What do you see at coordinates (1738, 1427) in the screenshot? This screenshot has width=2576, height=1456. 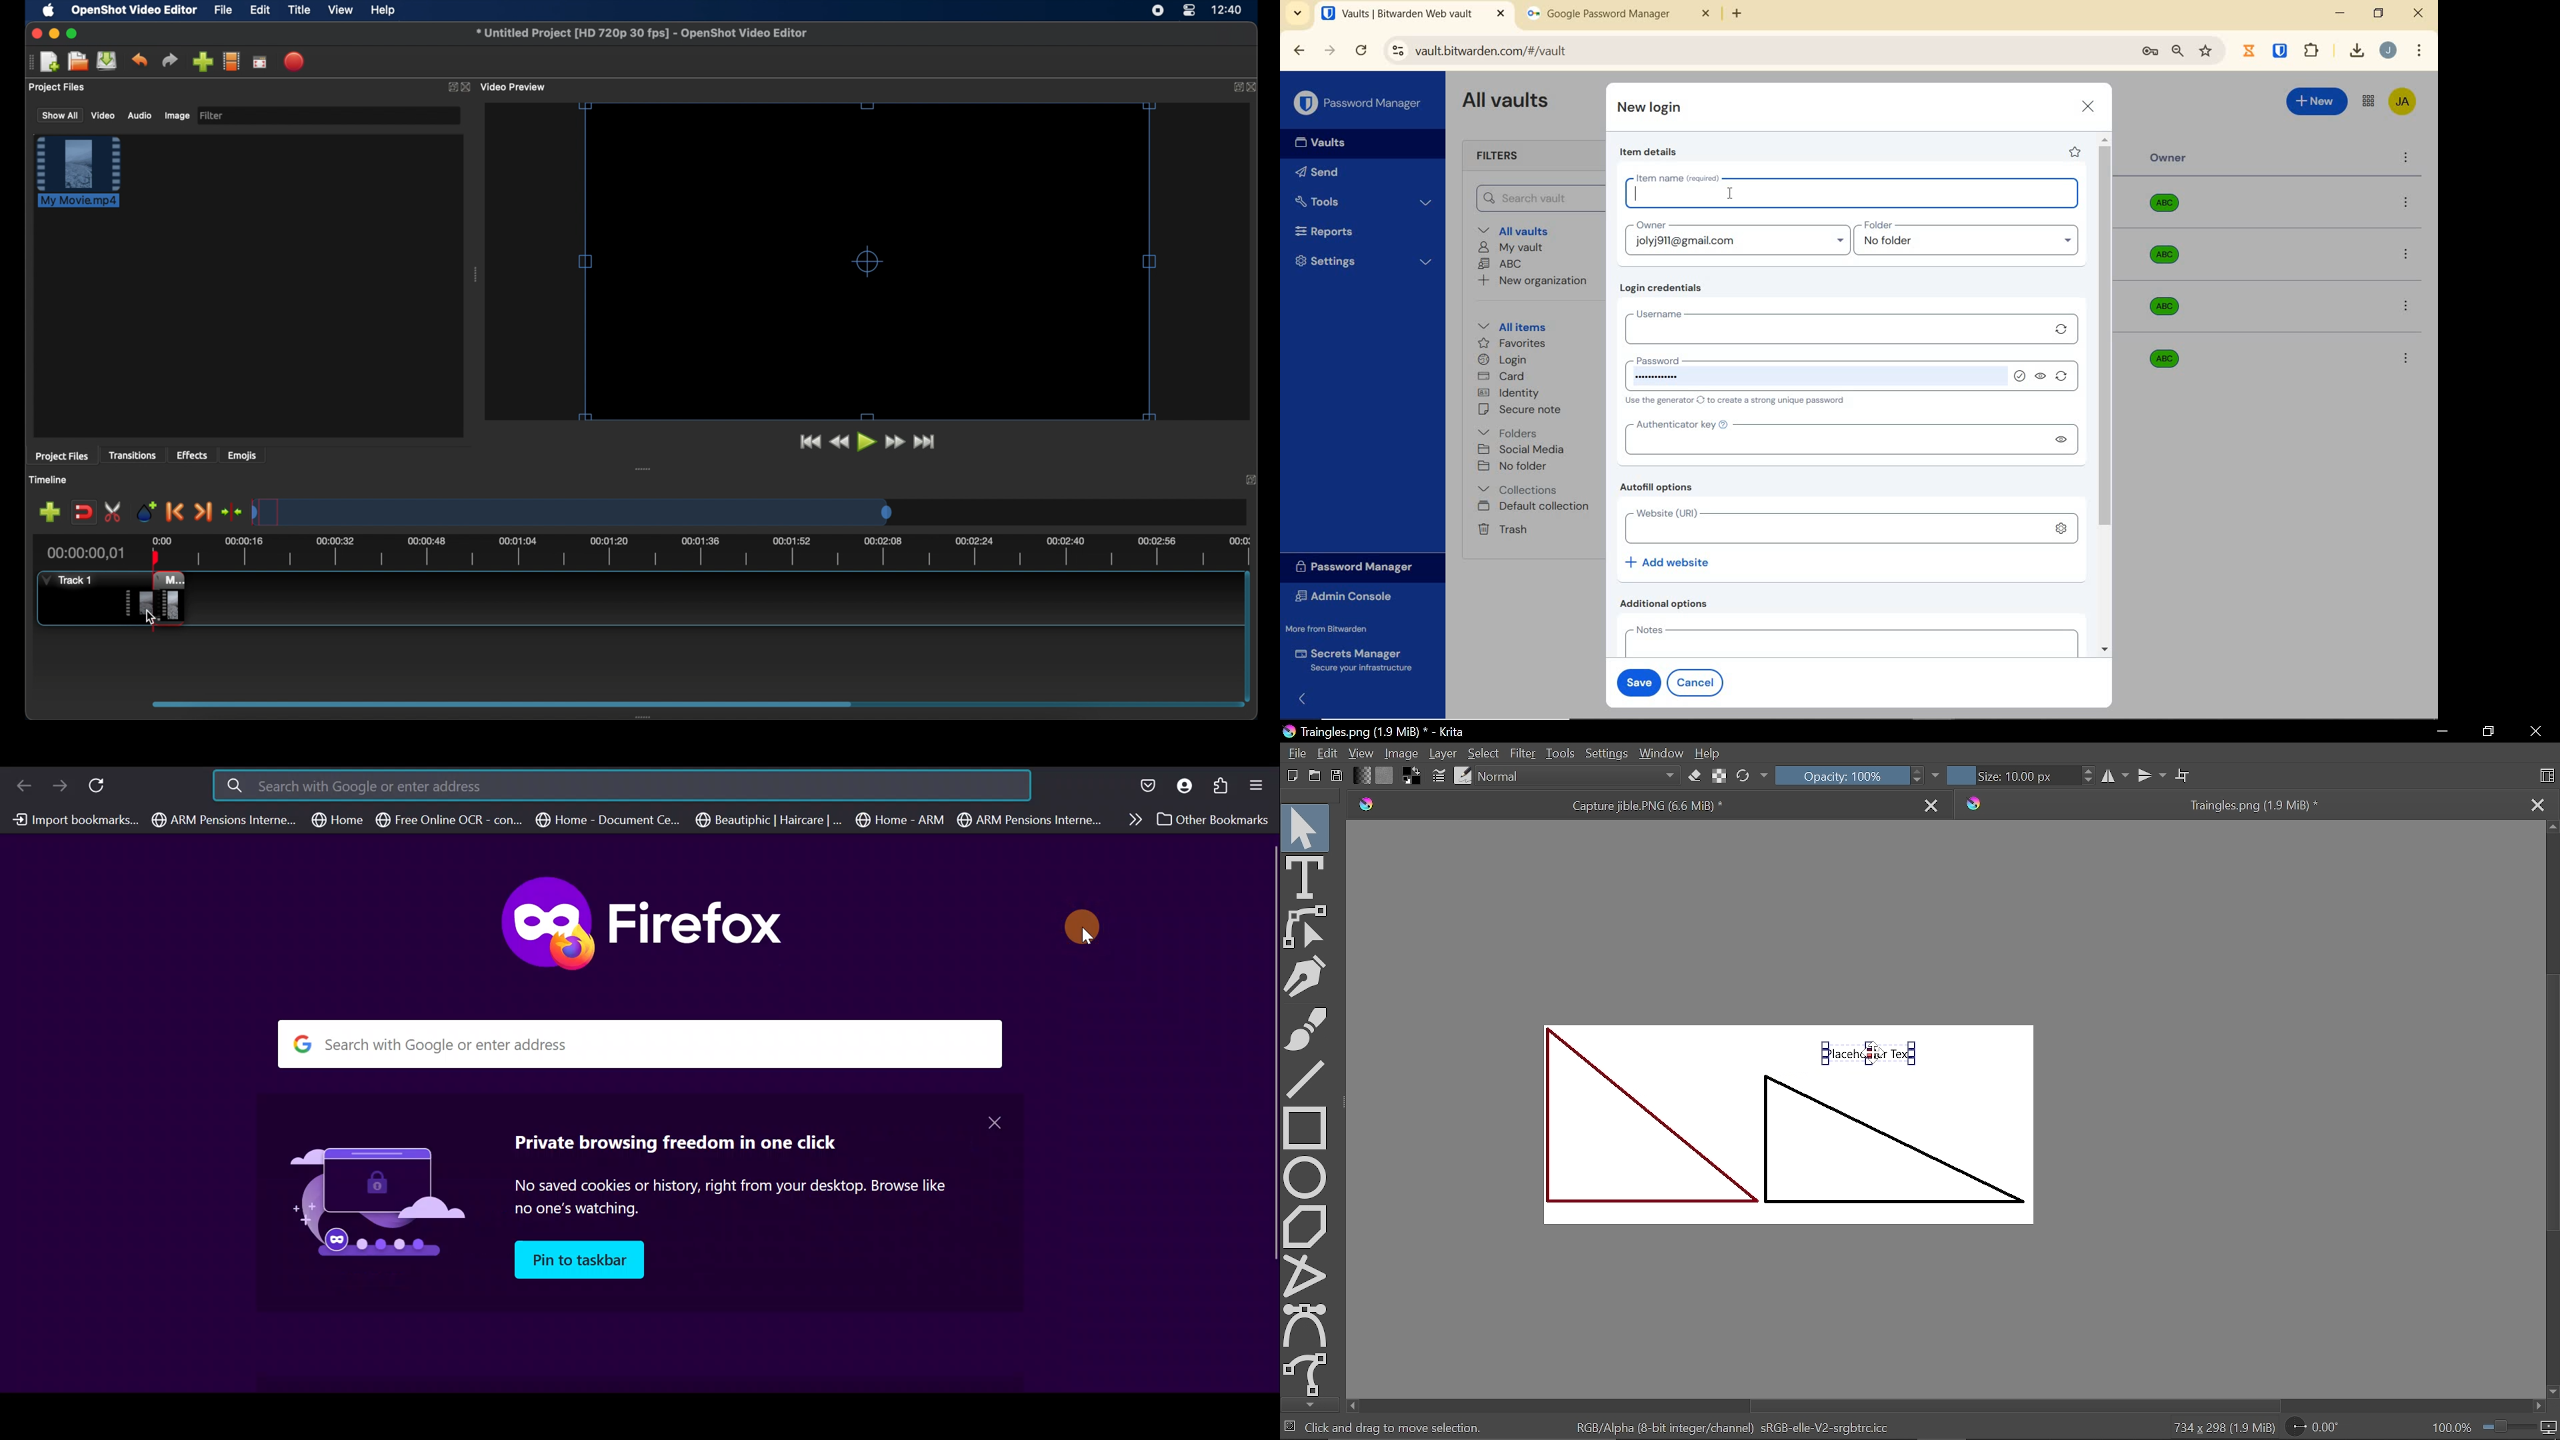 I see `'RGB/Alpha (8-bit integer/channel) sRGB-elle-V2-srgbtrc.icc` at bounding box center [1738, 1427].